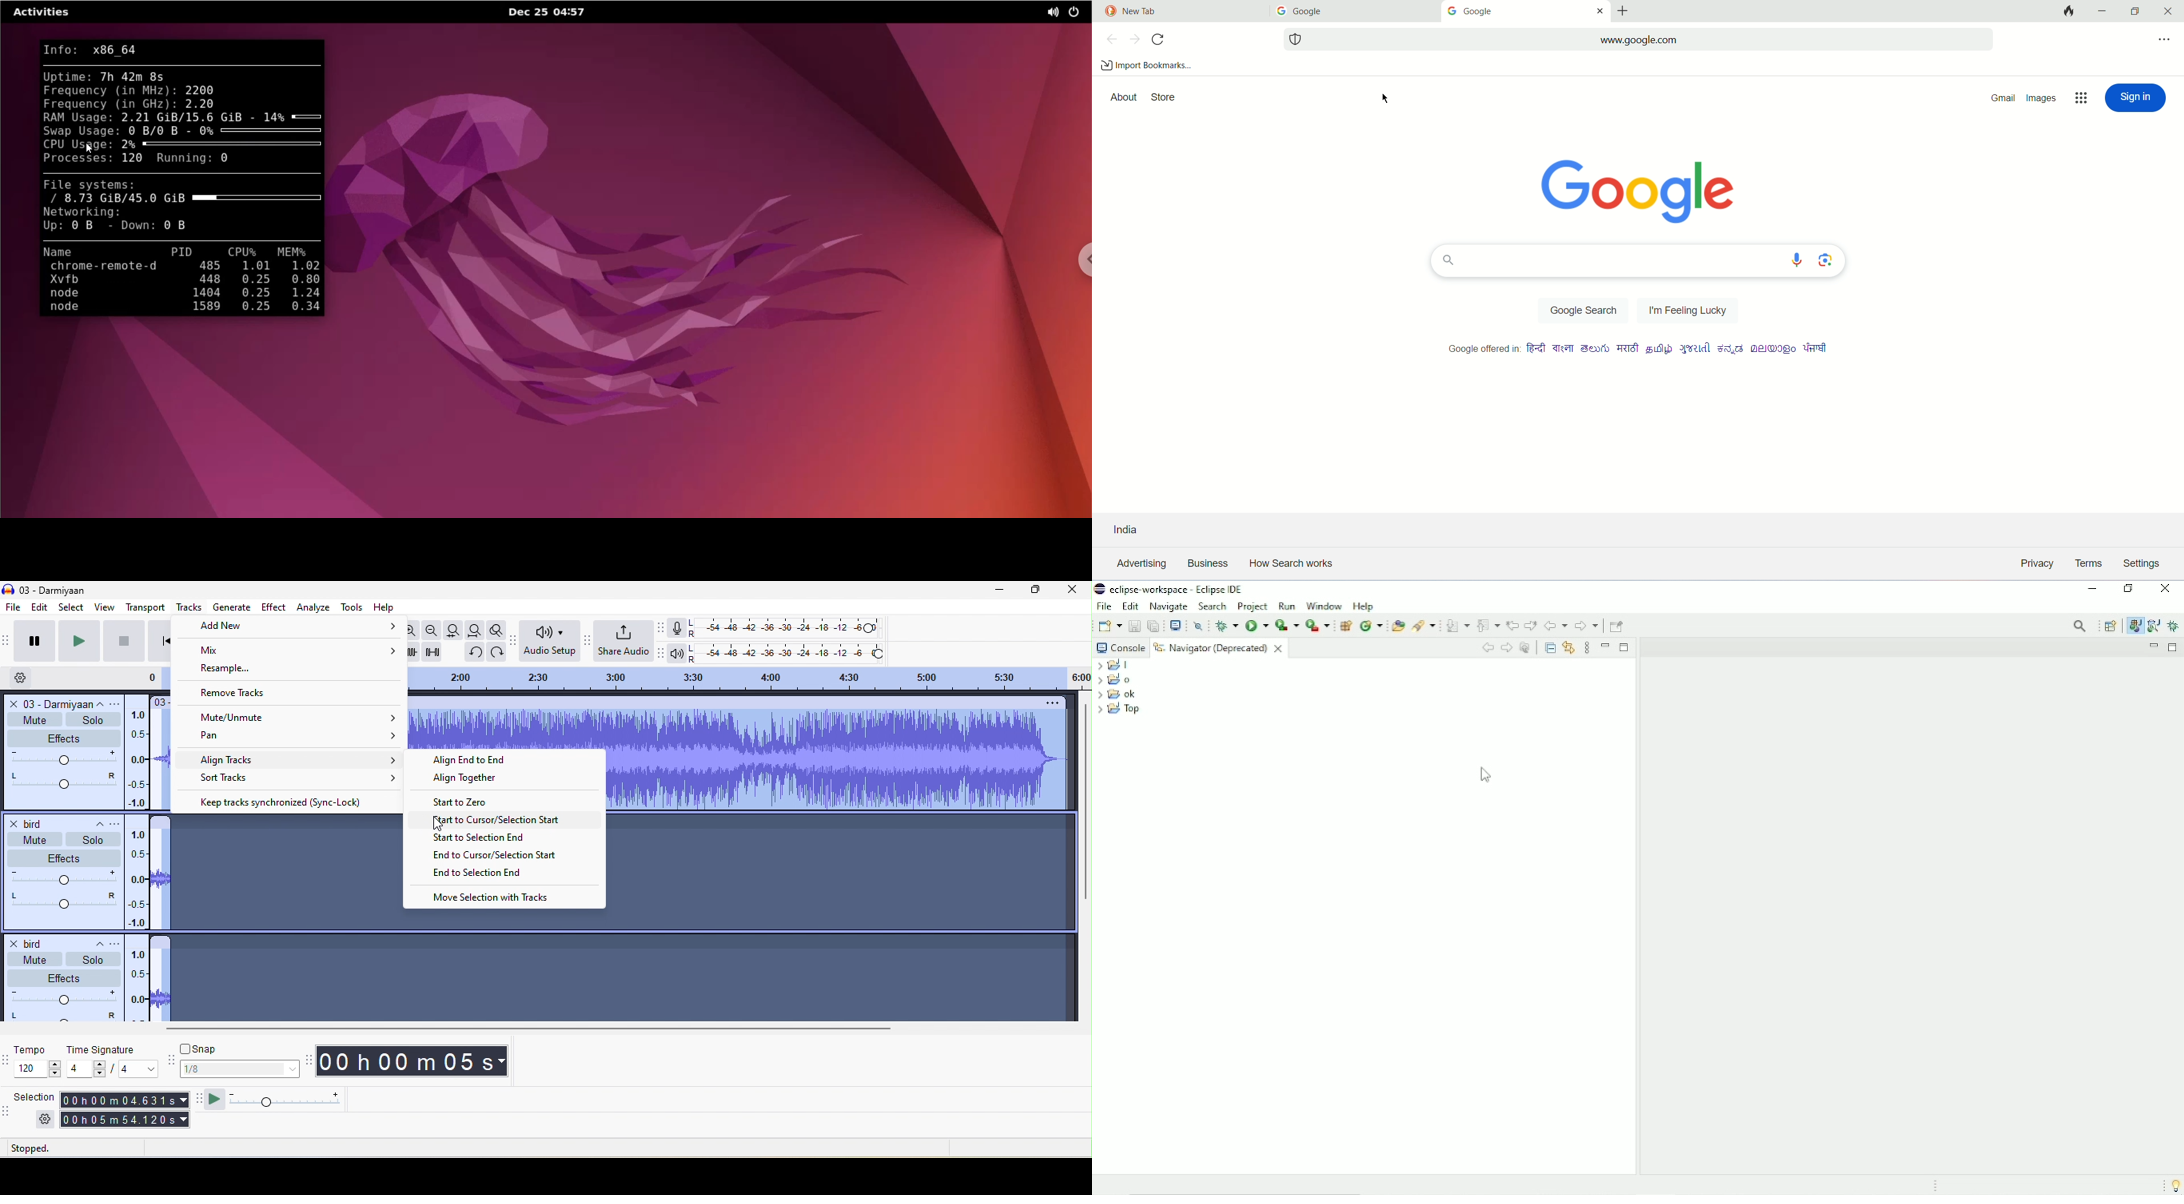  I want to click on Google, so click(1329, 11).